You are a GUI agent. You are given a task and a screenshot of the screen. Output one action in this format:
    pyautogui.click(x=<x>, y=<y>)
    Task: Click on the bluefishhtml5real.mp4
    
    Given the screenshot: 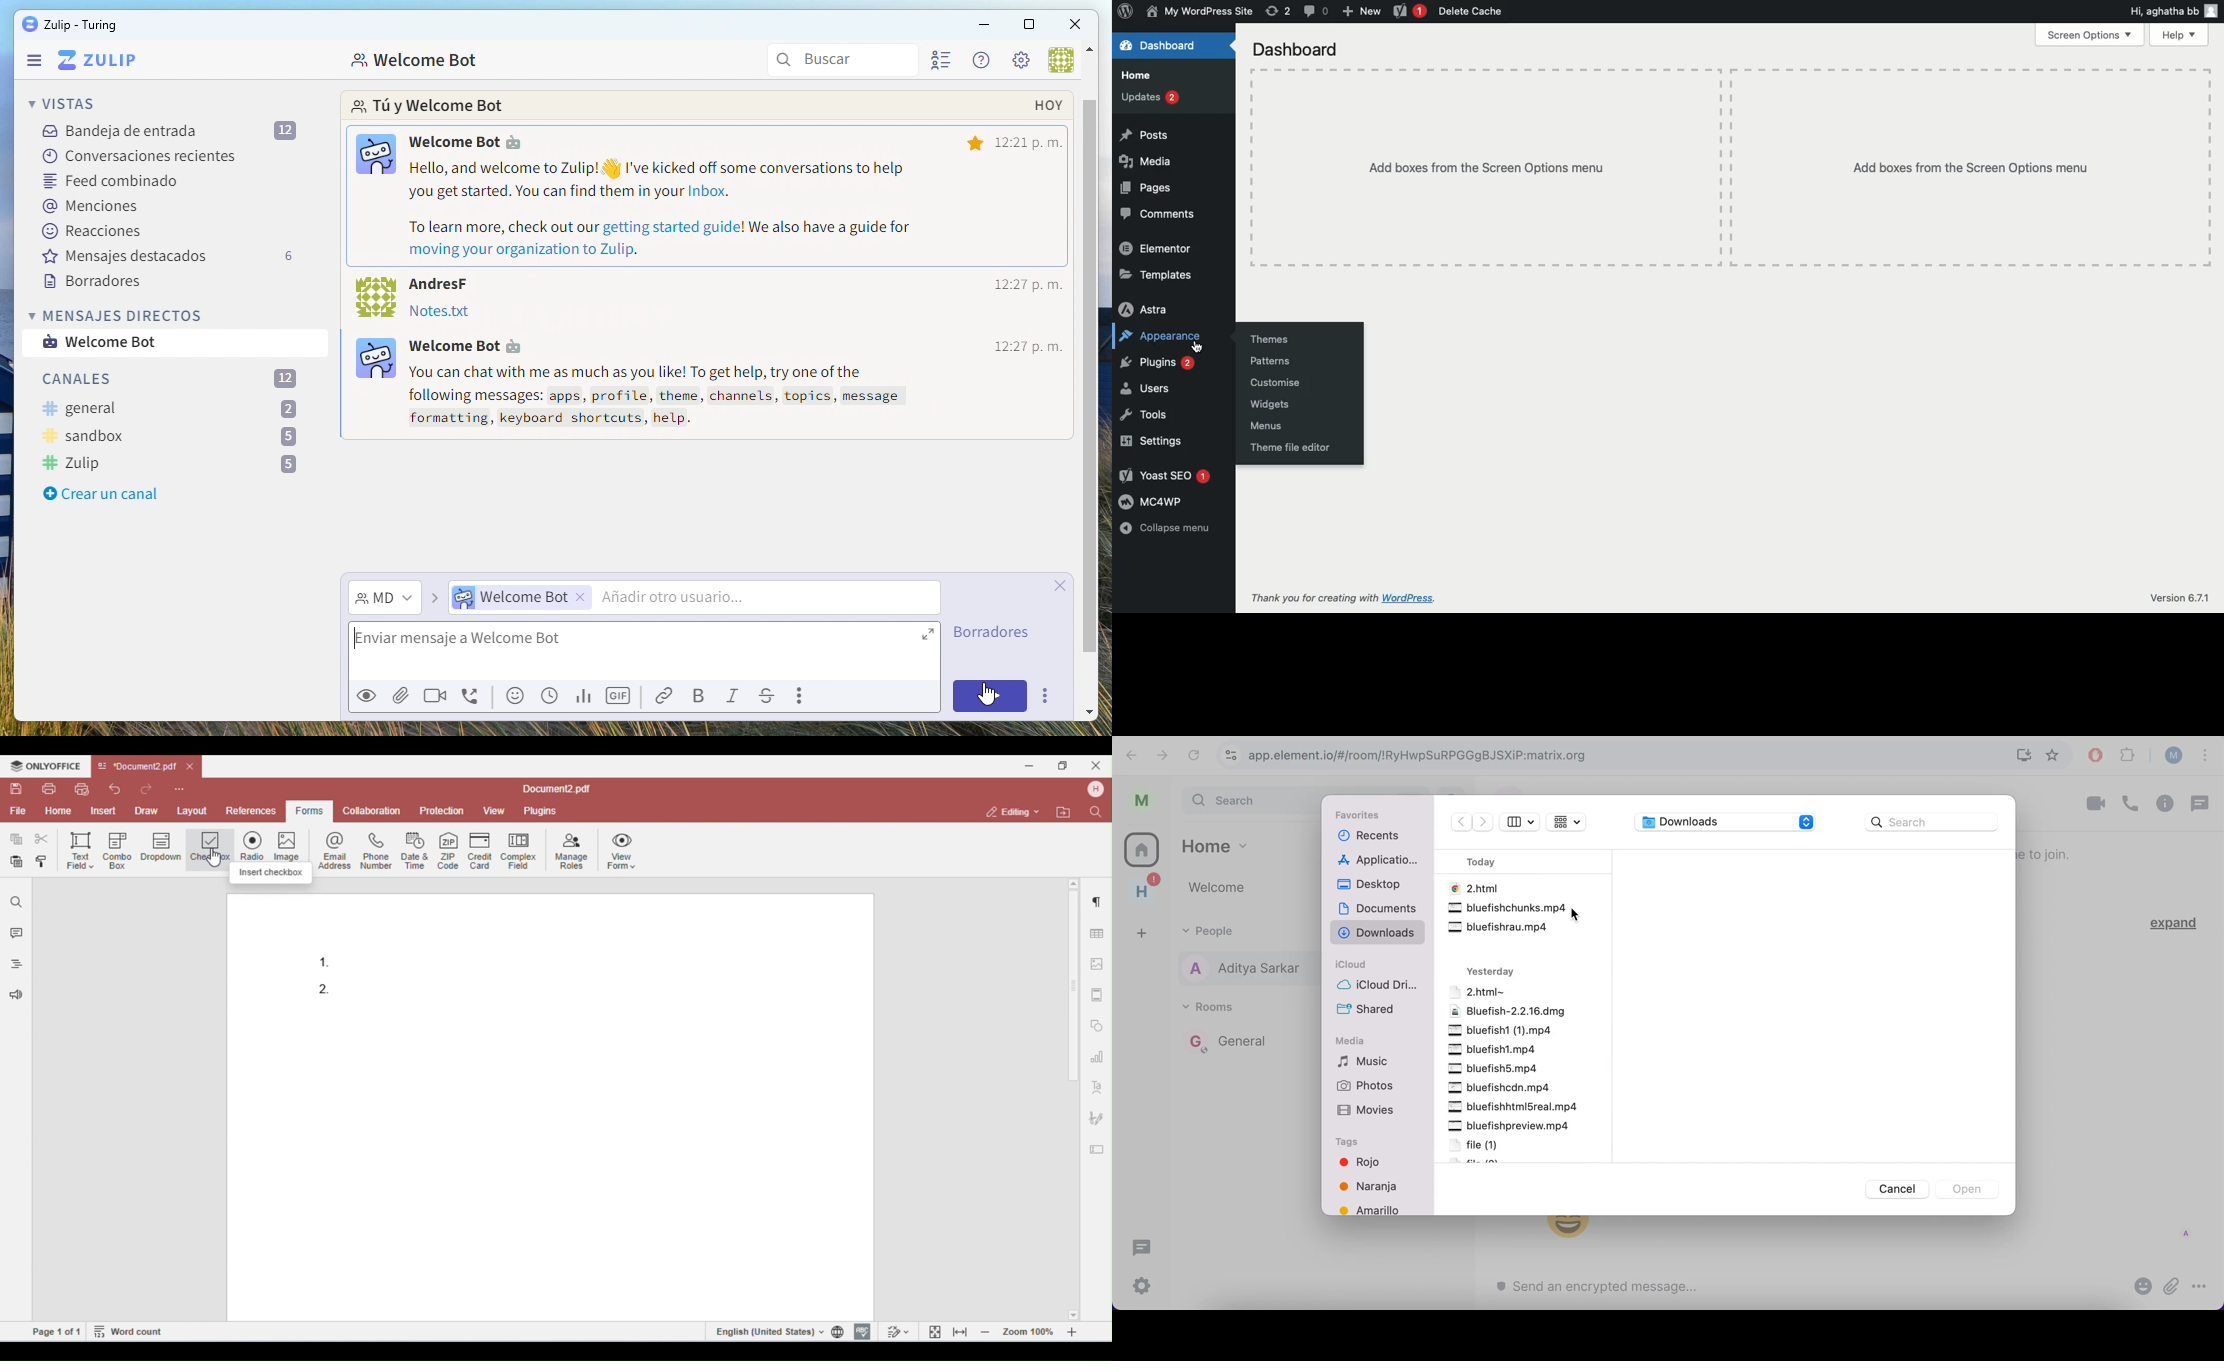 What is the action you would take?
    pyautogui.click(x=1516, y=1105)
    